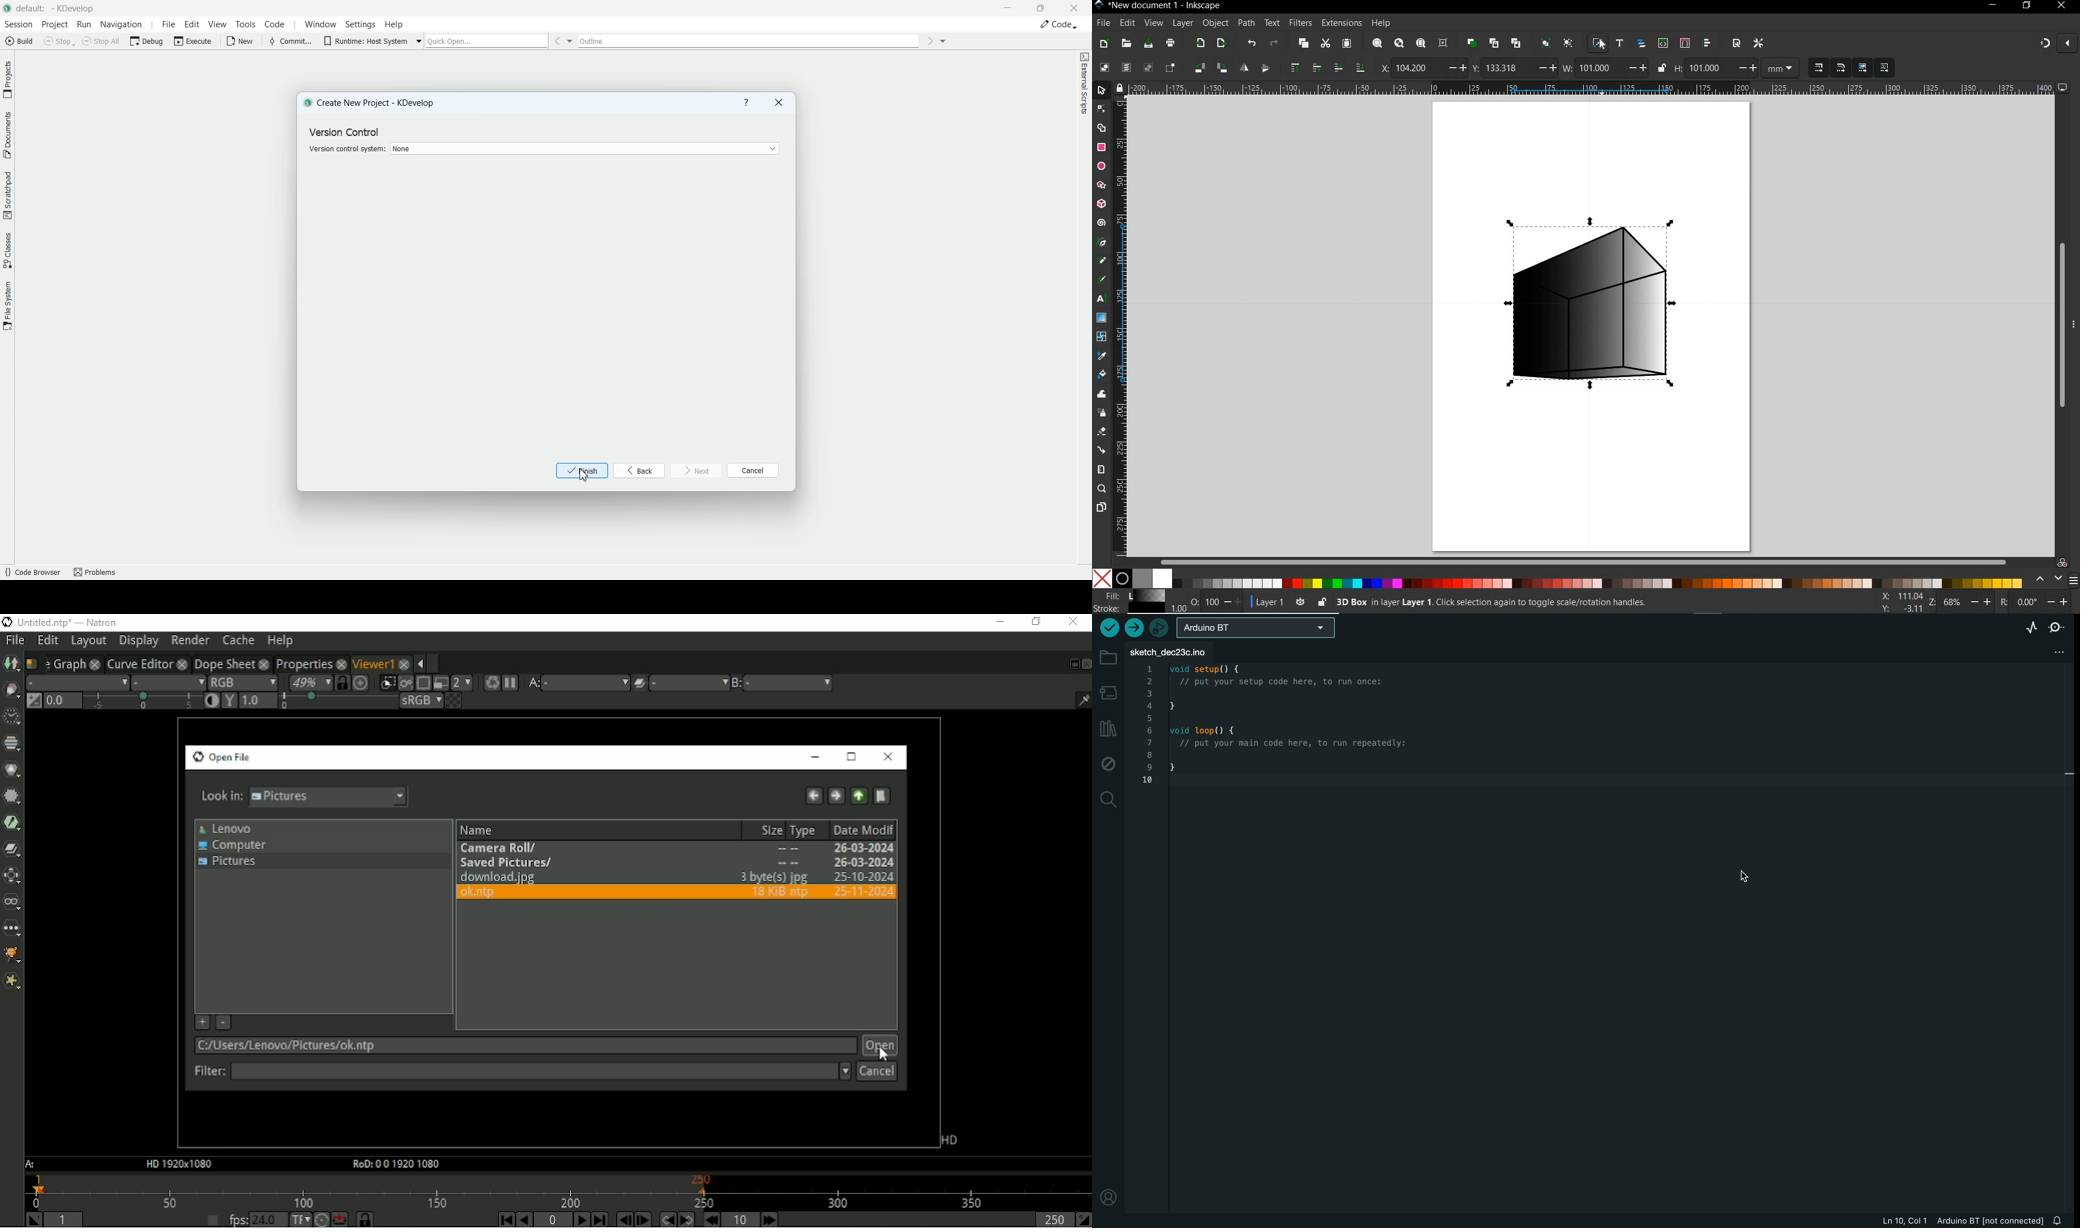  I want to click on PATH, so click(1245, 24).